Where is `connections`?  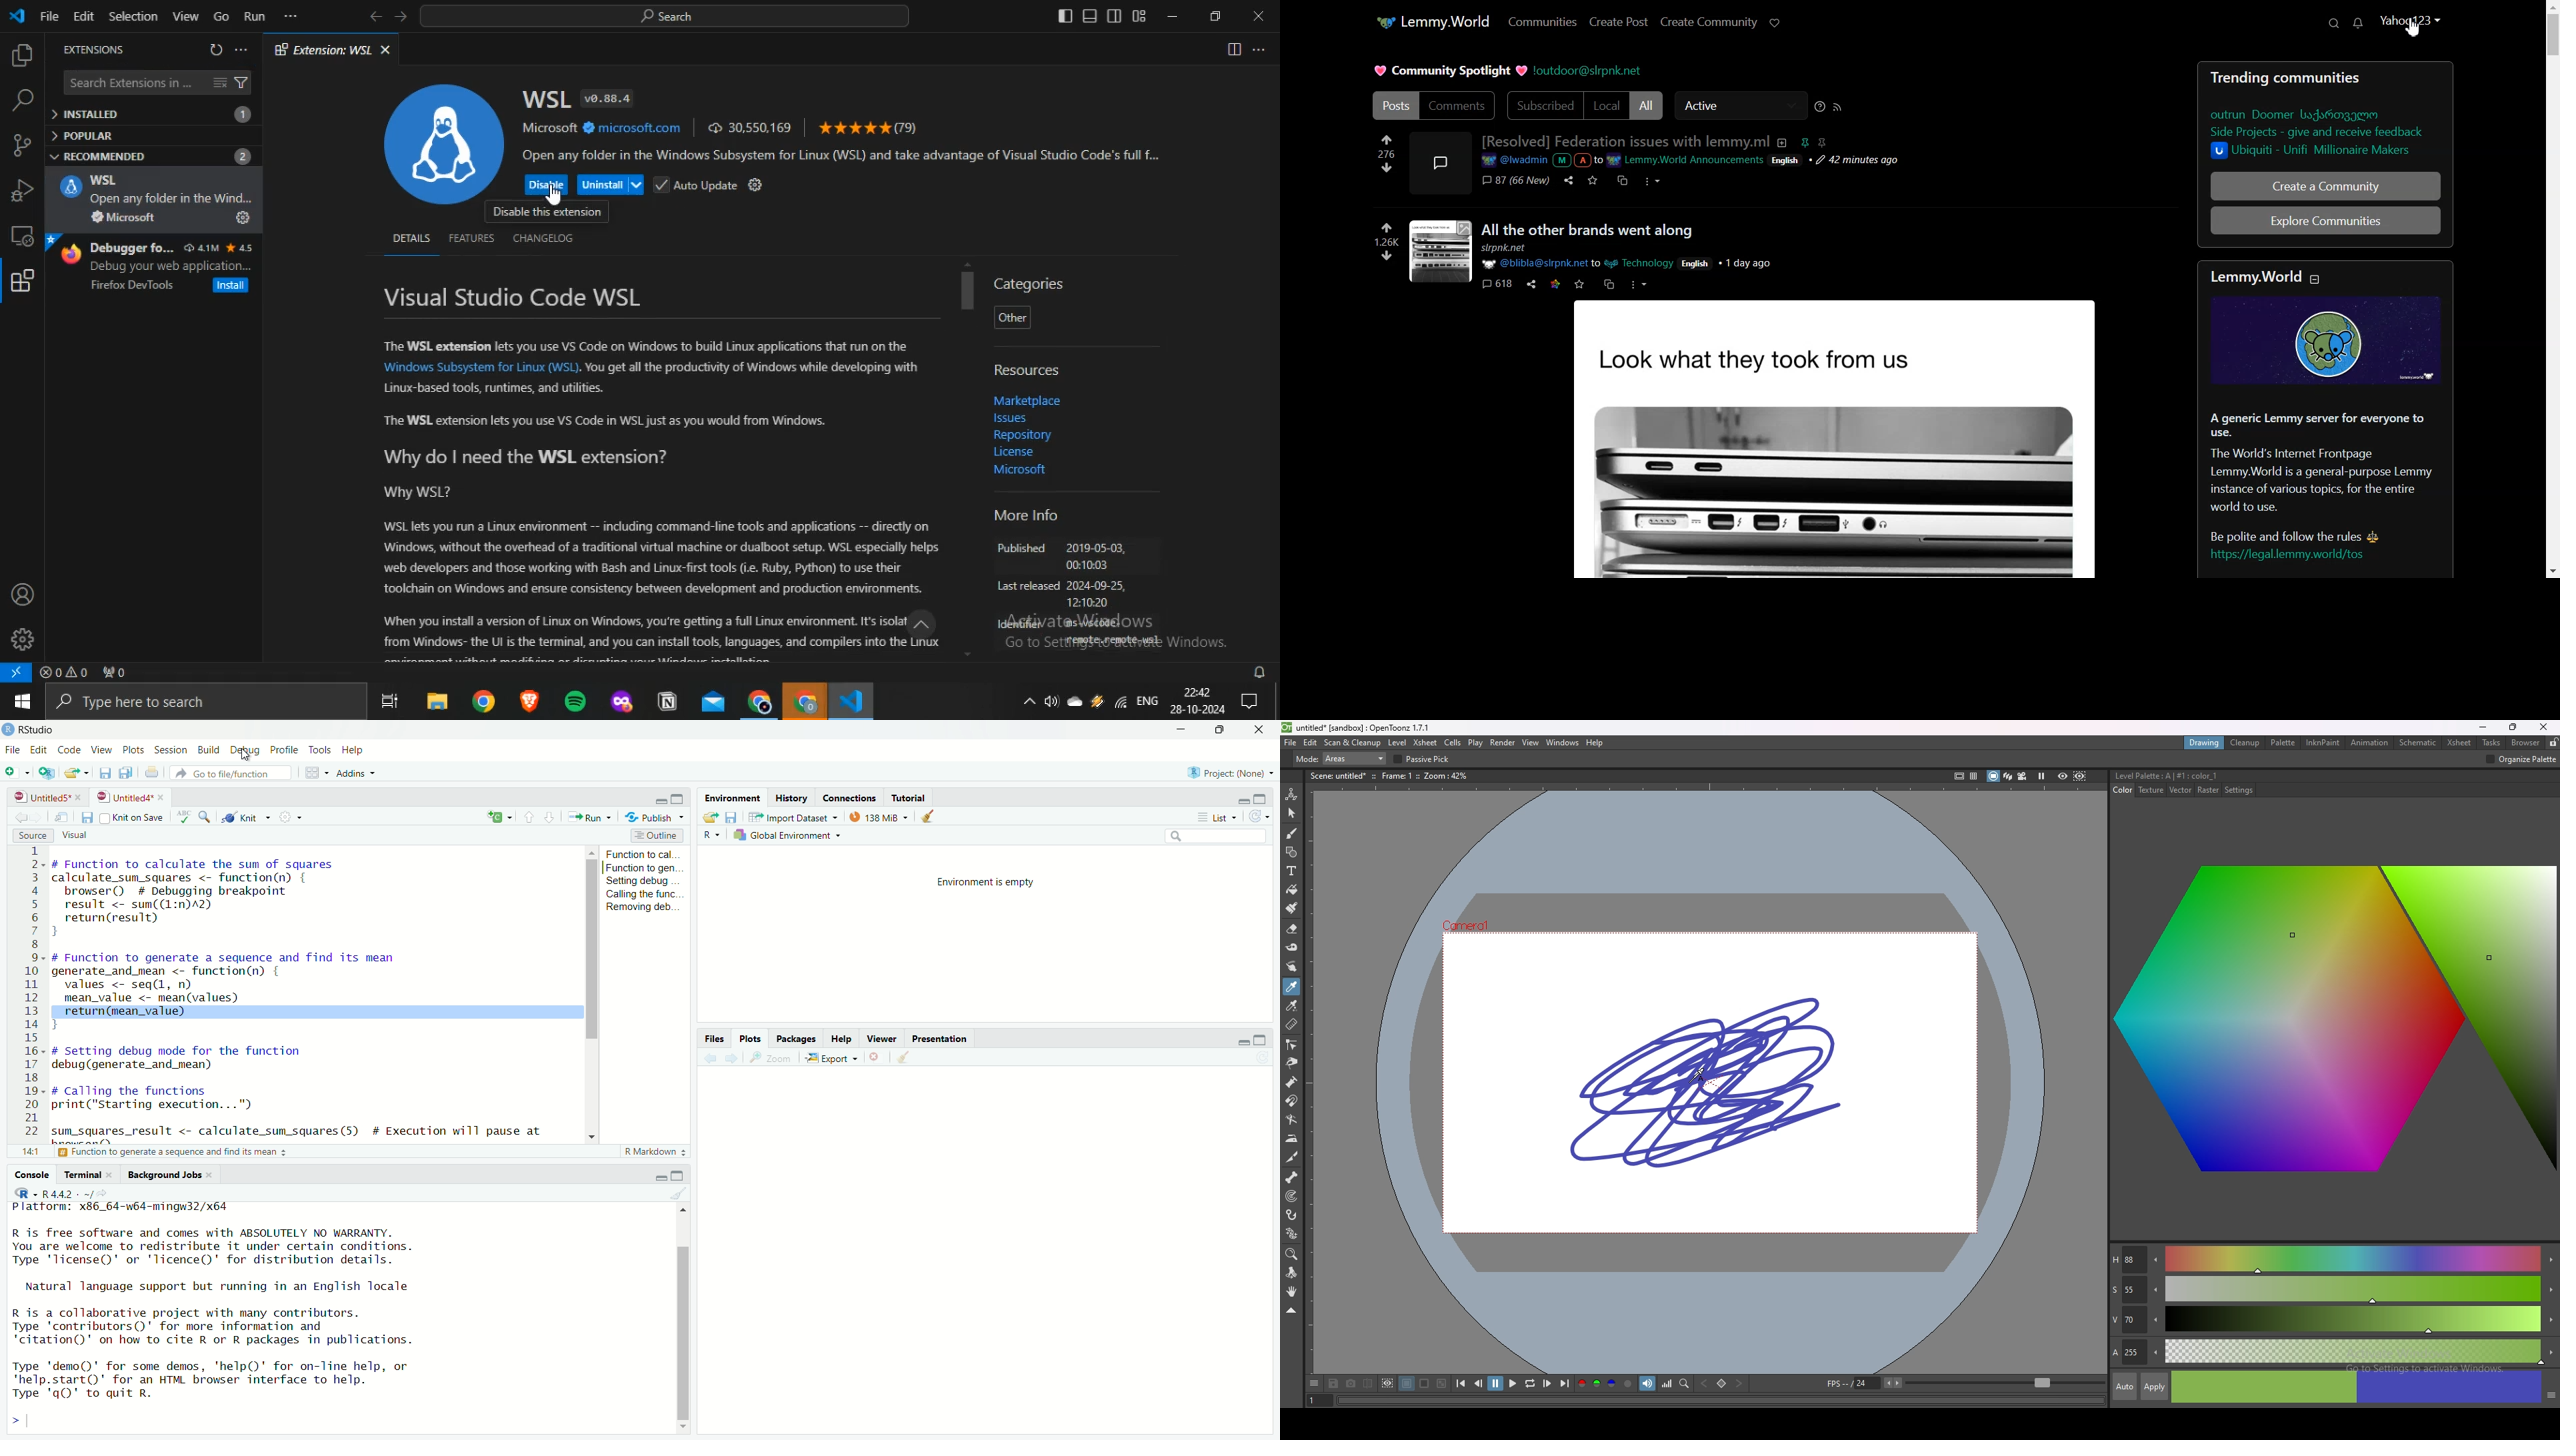 connections is located at coordinates (848, 797).